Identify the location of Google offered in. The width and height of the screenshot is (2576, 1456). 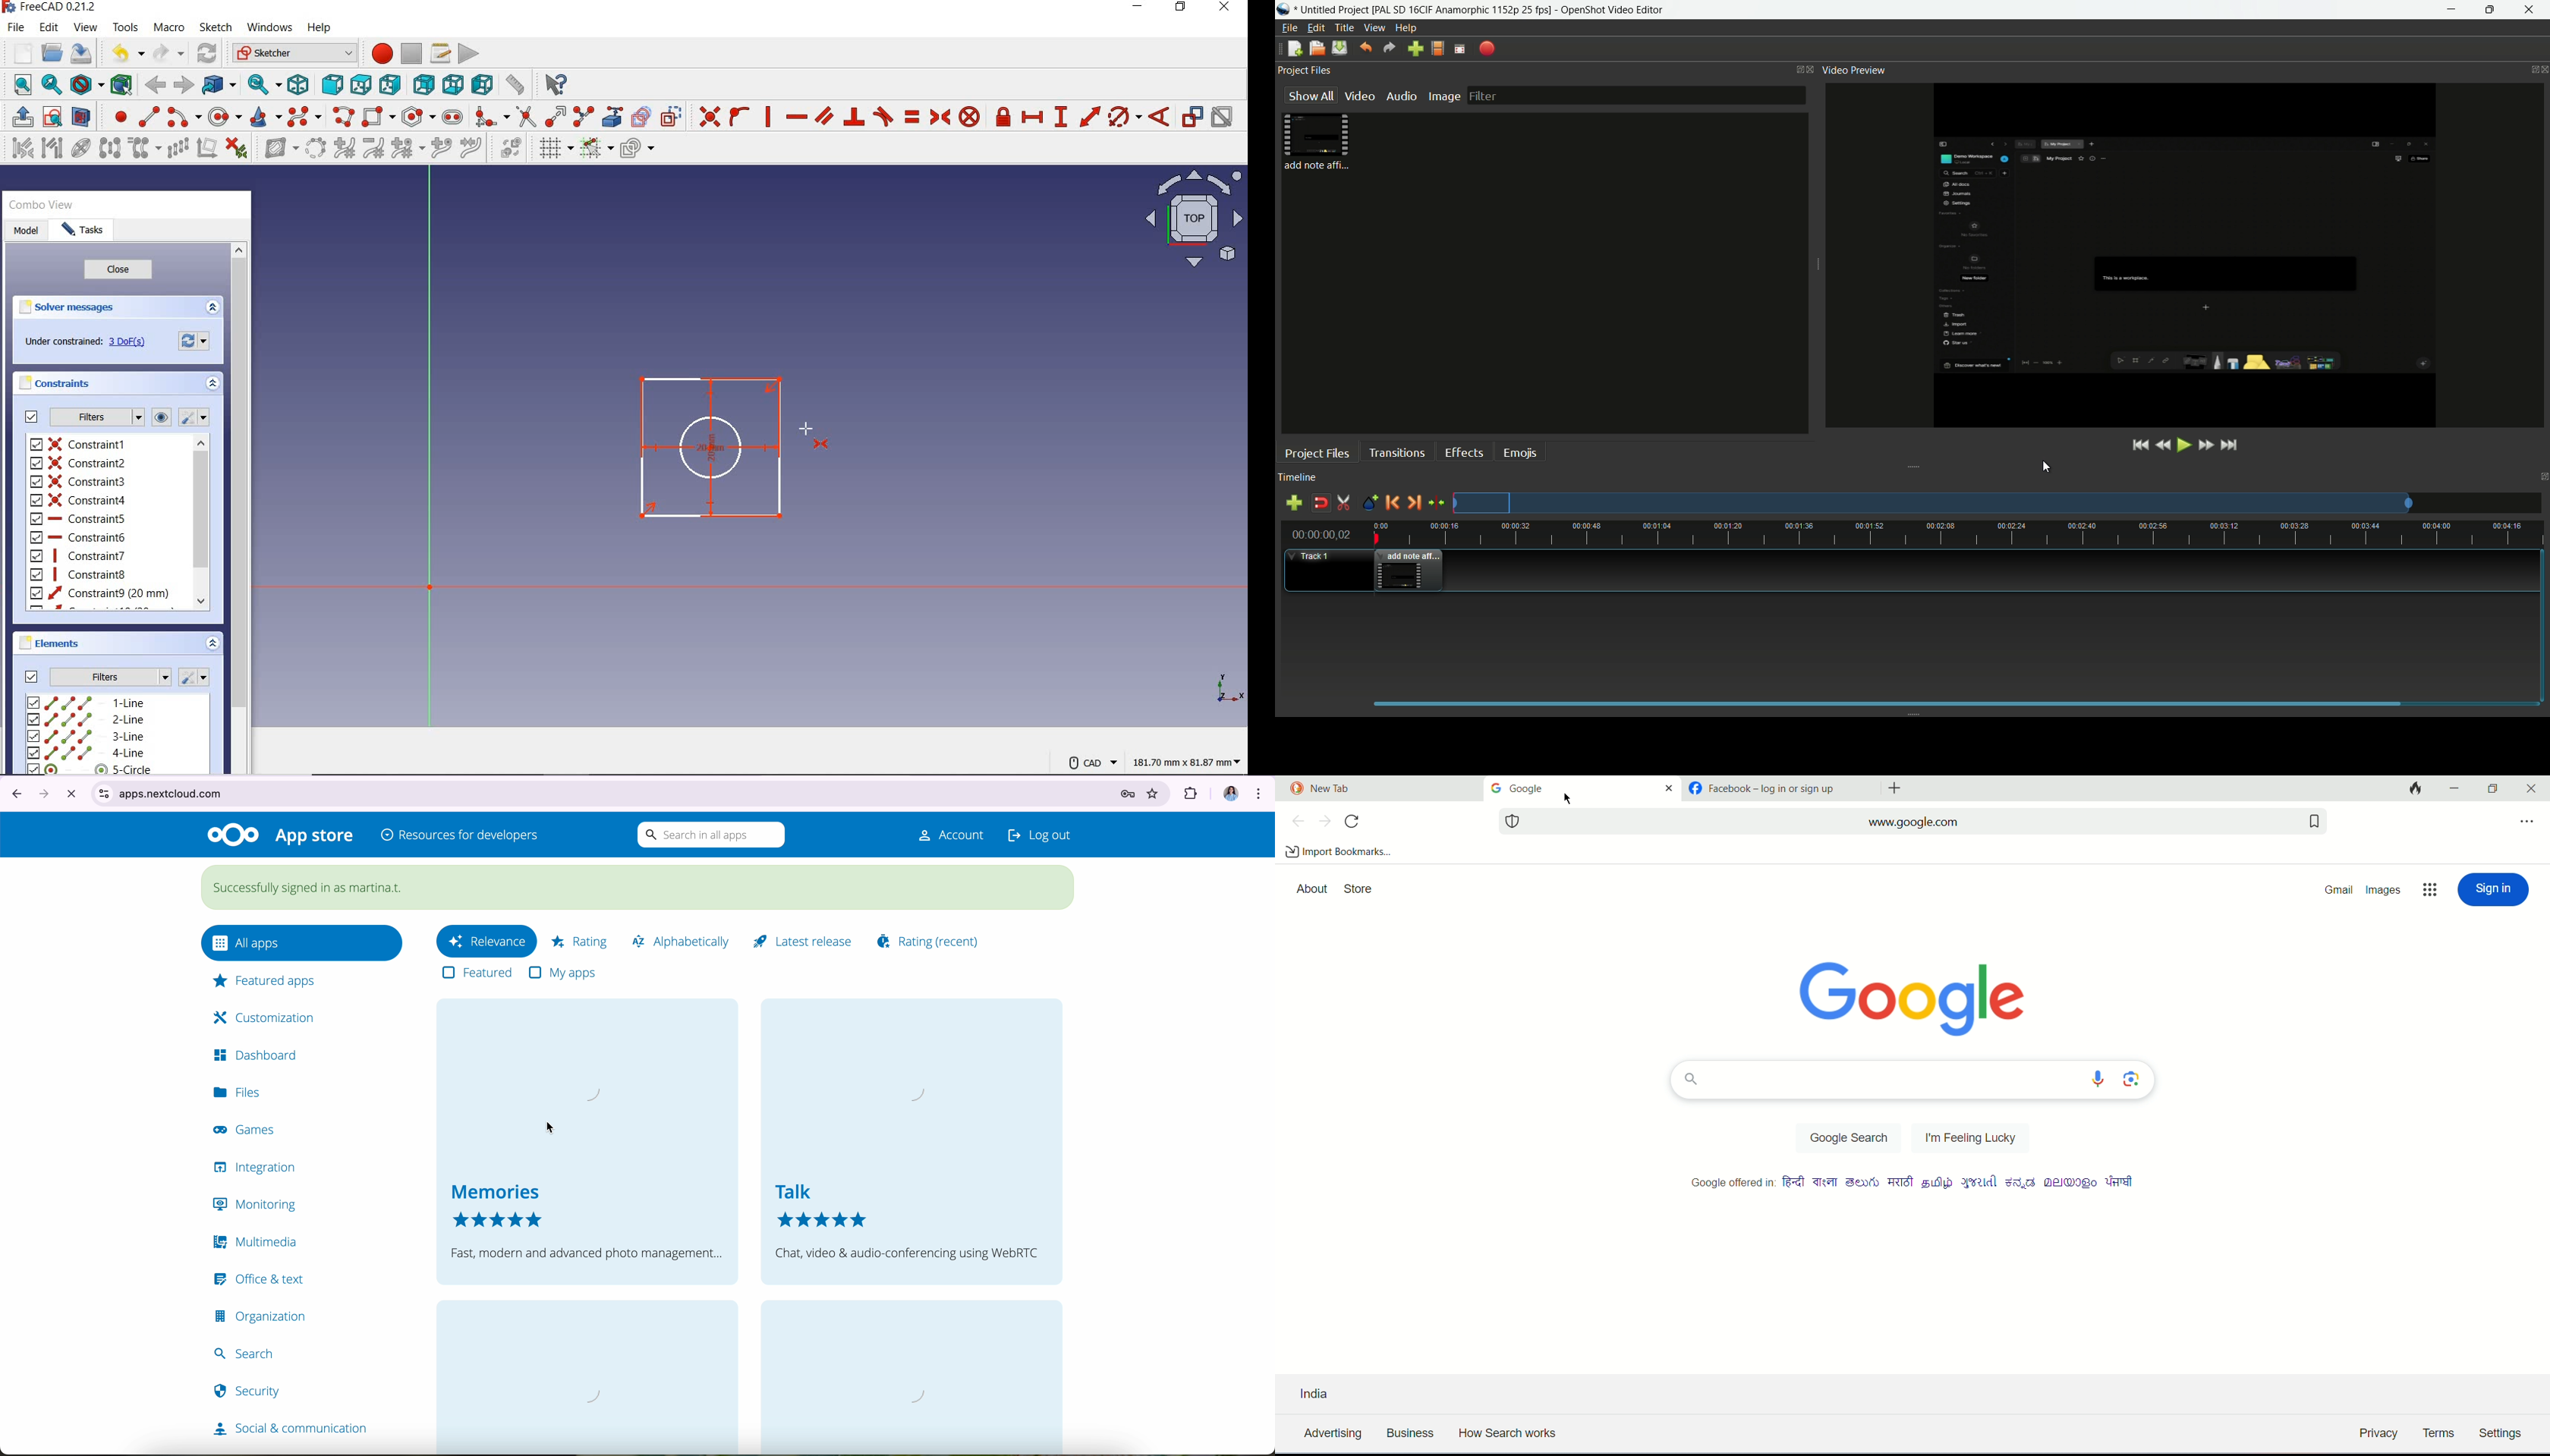
(1911, 1184).